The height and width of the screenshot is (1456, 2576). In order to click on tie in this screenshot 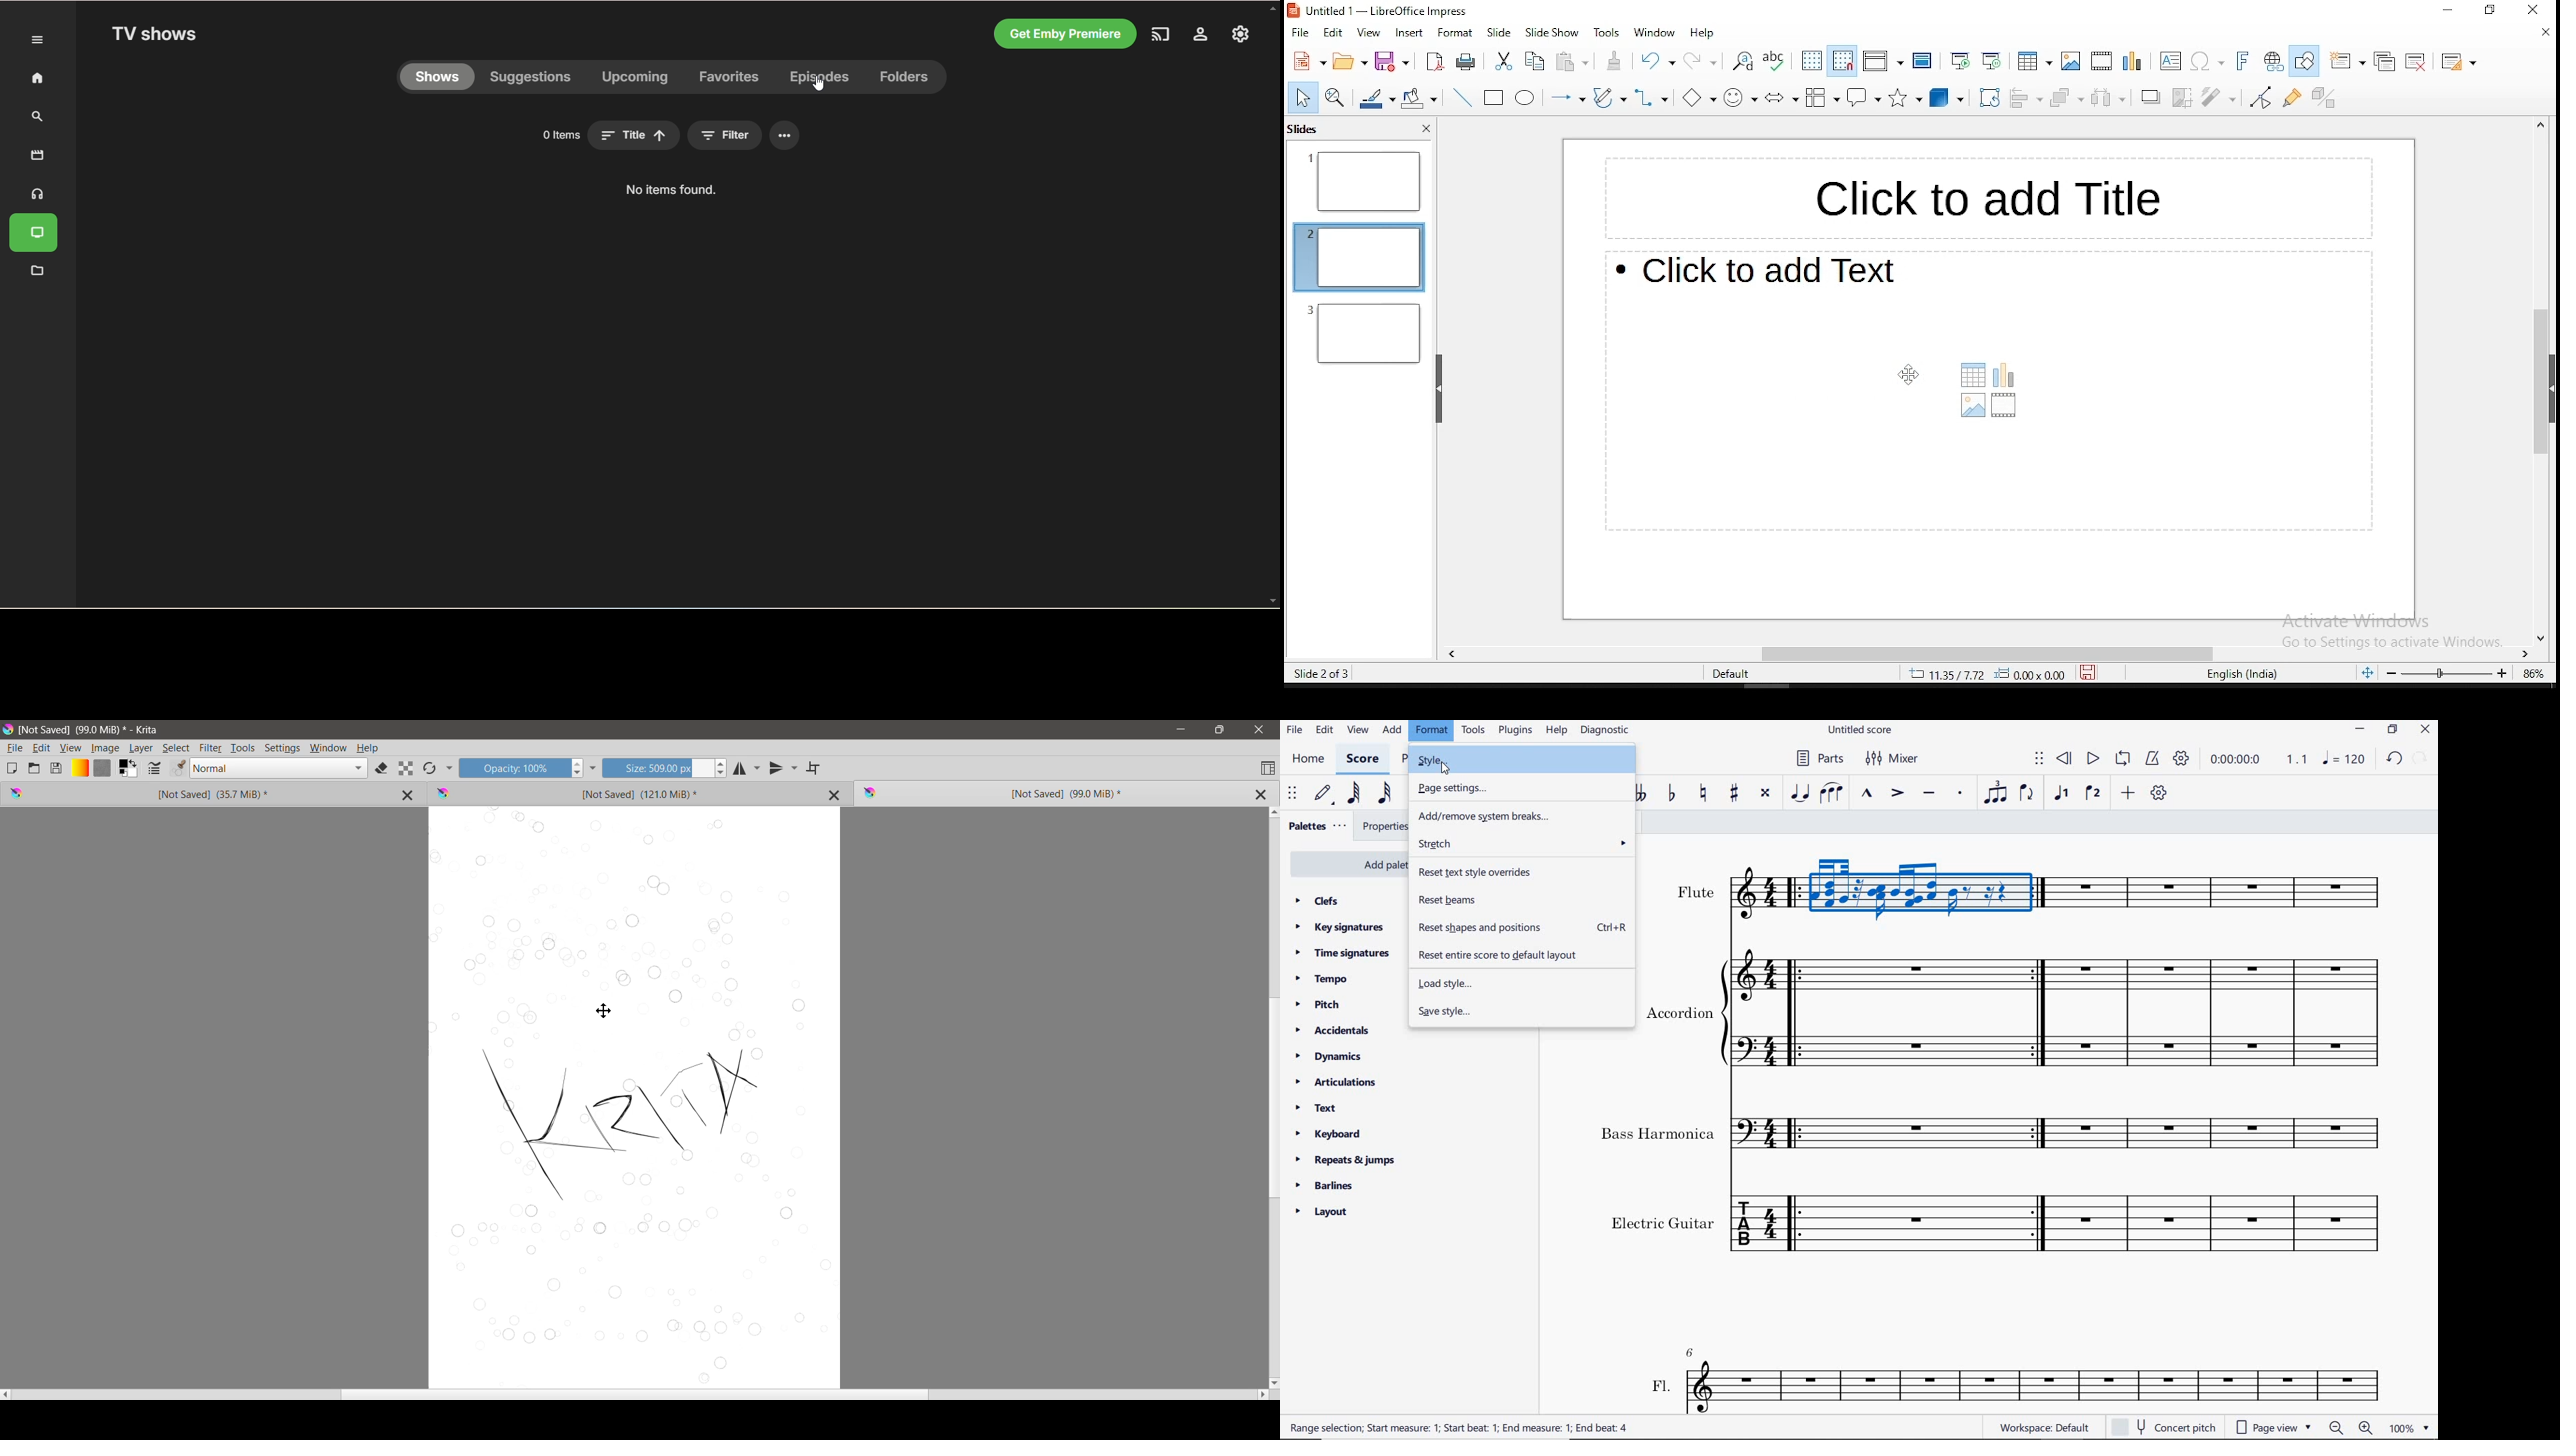, I will do `click(1801, 793)`.